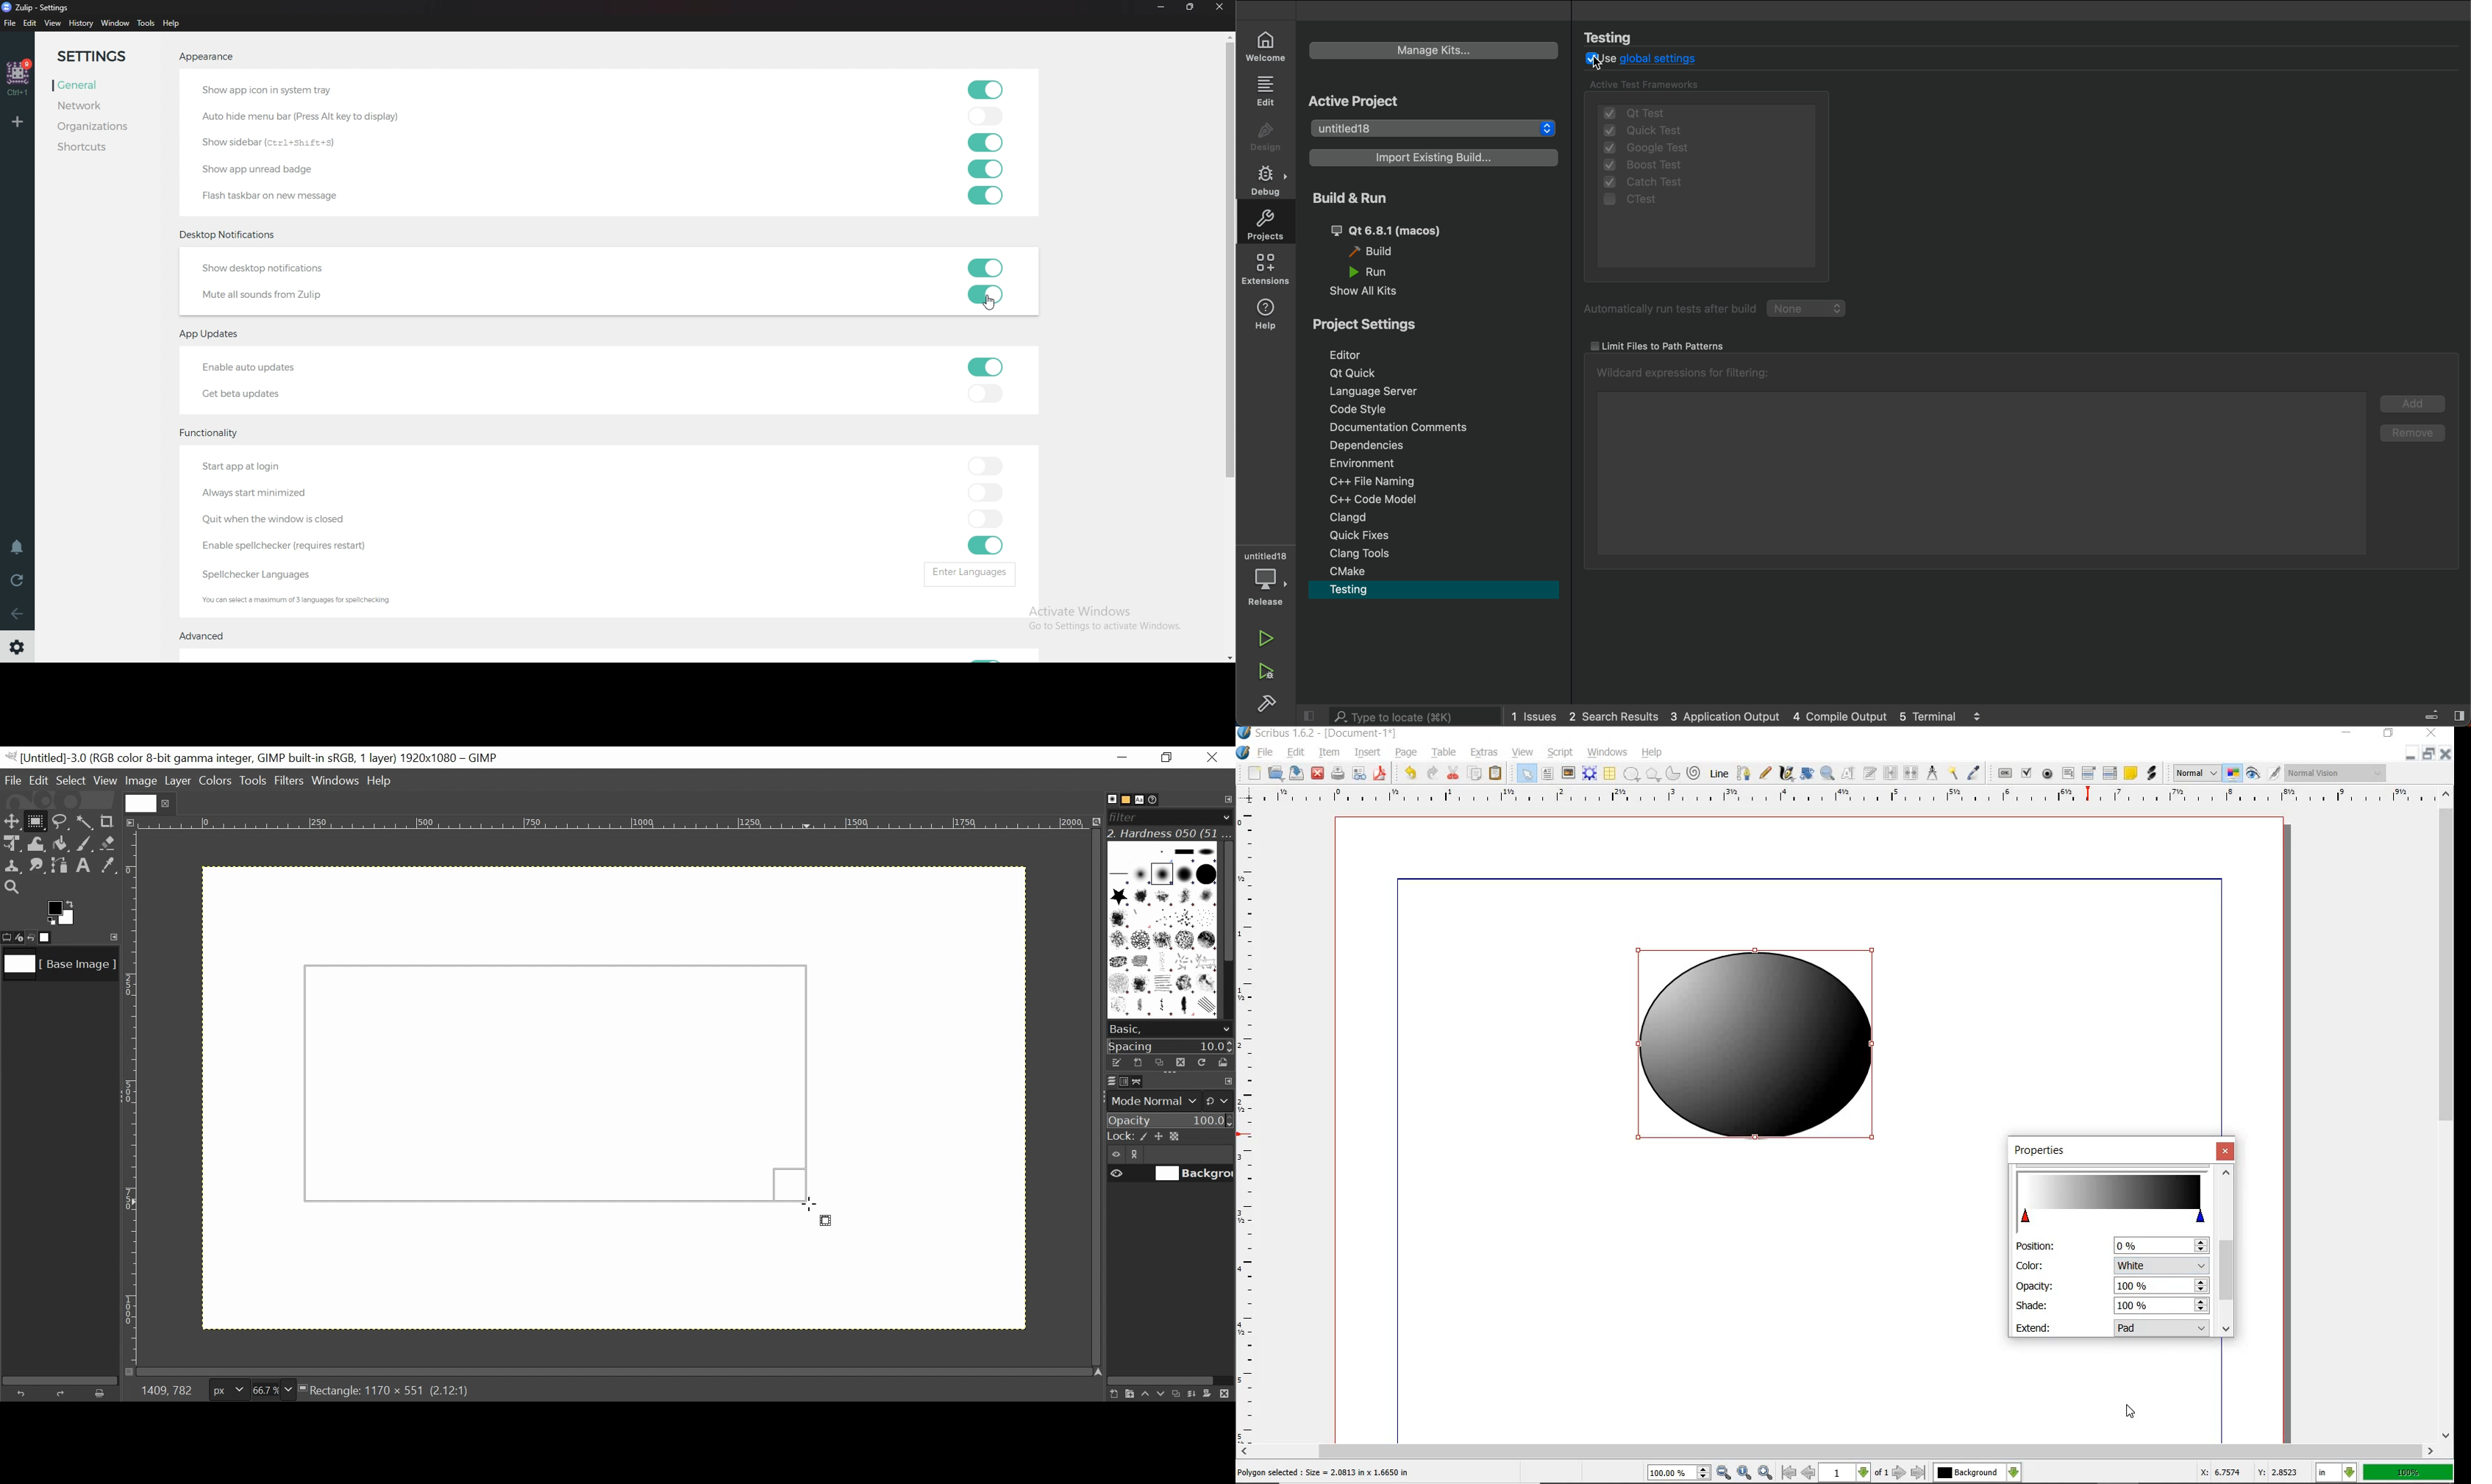  What do you see at coordinates (2031, 1265) in the screenshot?
I see `color` at bounding box center [2031, 1265].